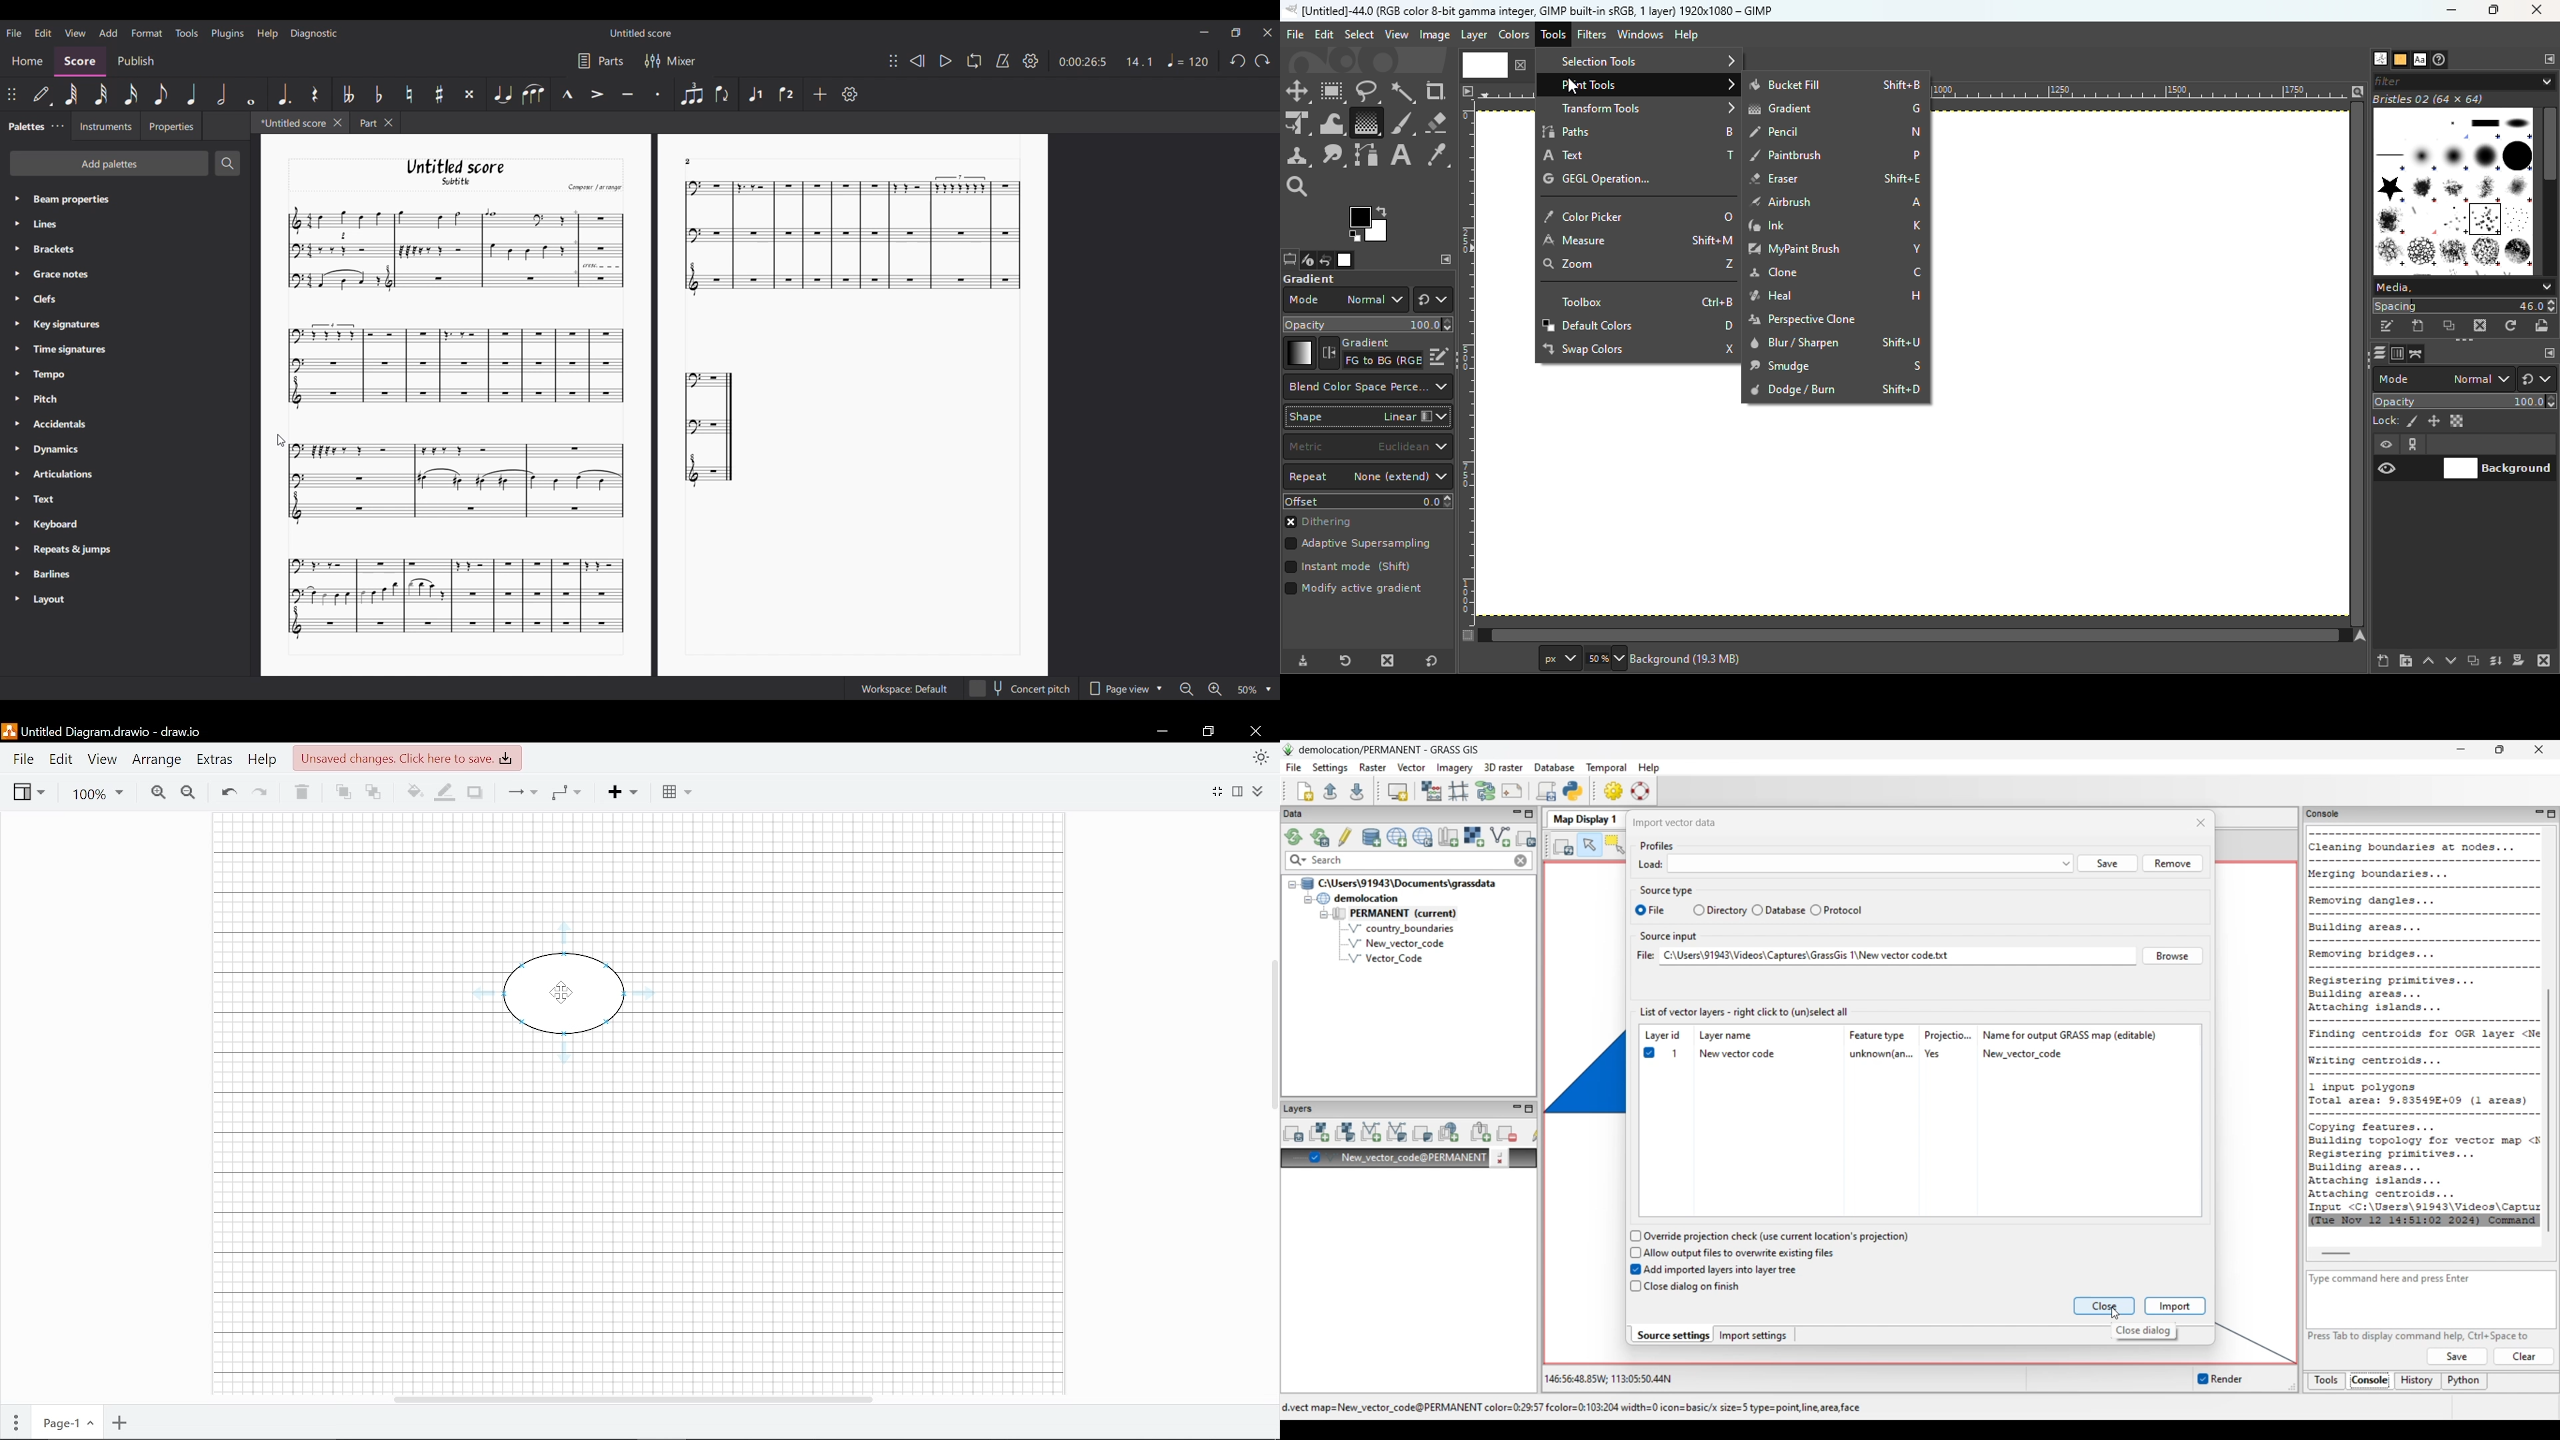 Image resolution: width=2576 pixels, height=1456 pixels. I want to click on > Barlines, so click(50, 575).